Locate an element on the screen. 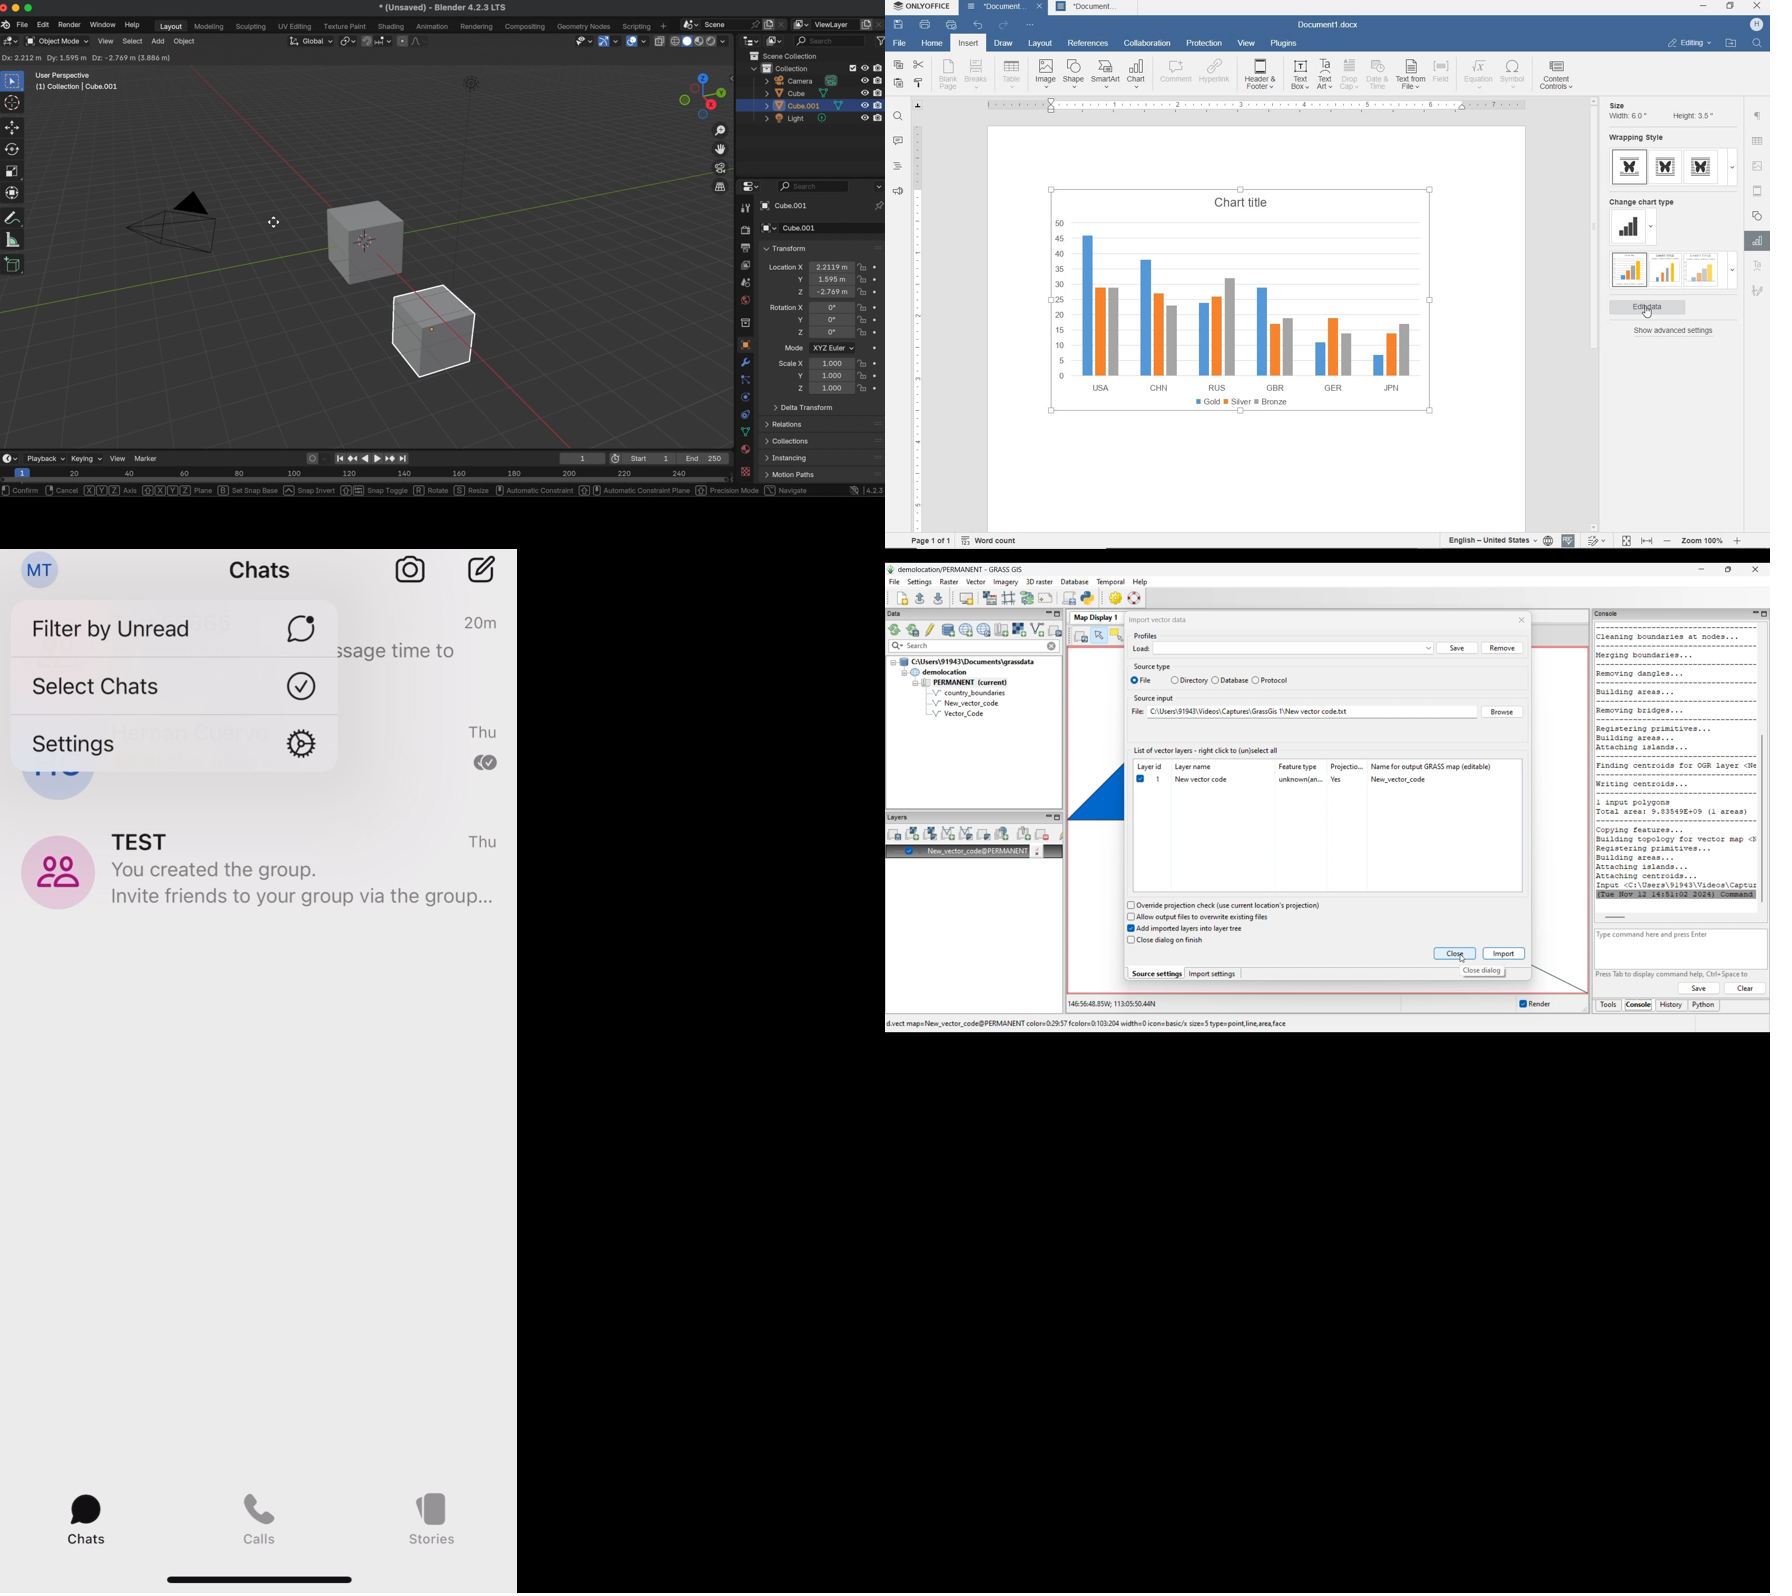 This screenshot has width=1792, height=1596. TEST group is located at coordinates (261, 874).